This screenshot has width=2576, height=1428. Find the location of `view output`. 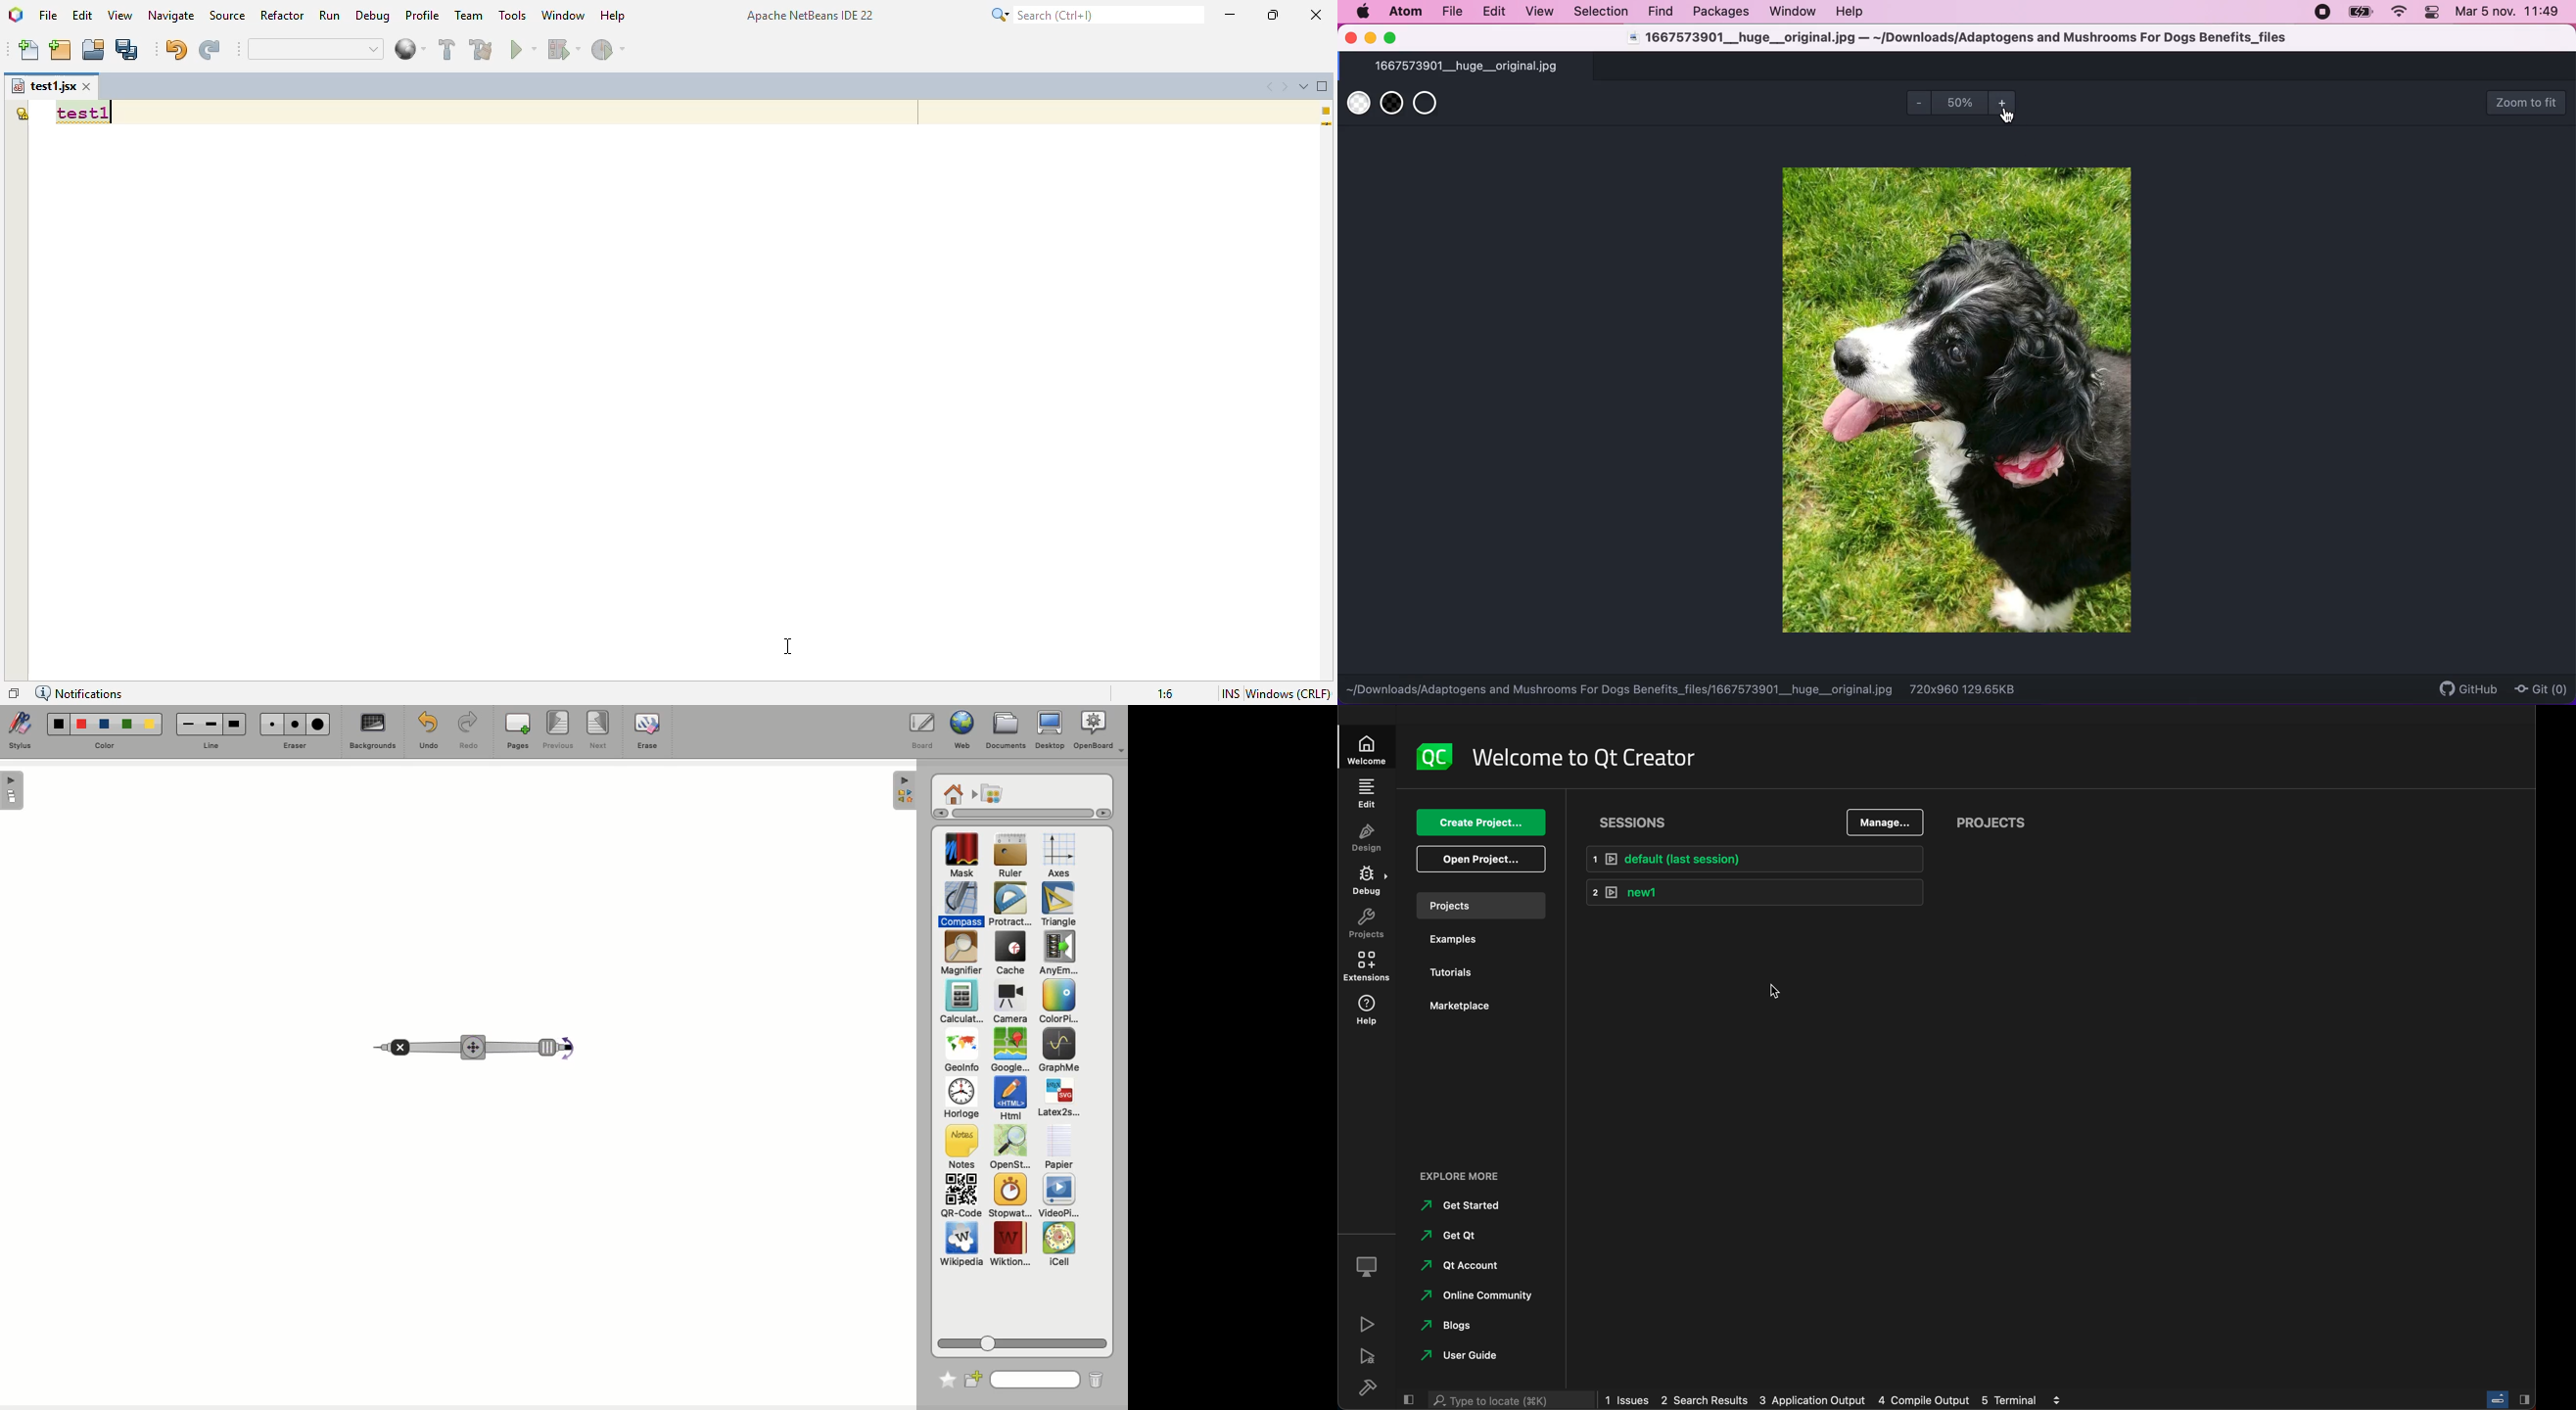

view output is located at coordinates (2059, 1397).